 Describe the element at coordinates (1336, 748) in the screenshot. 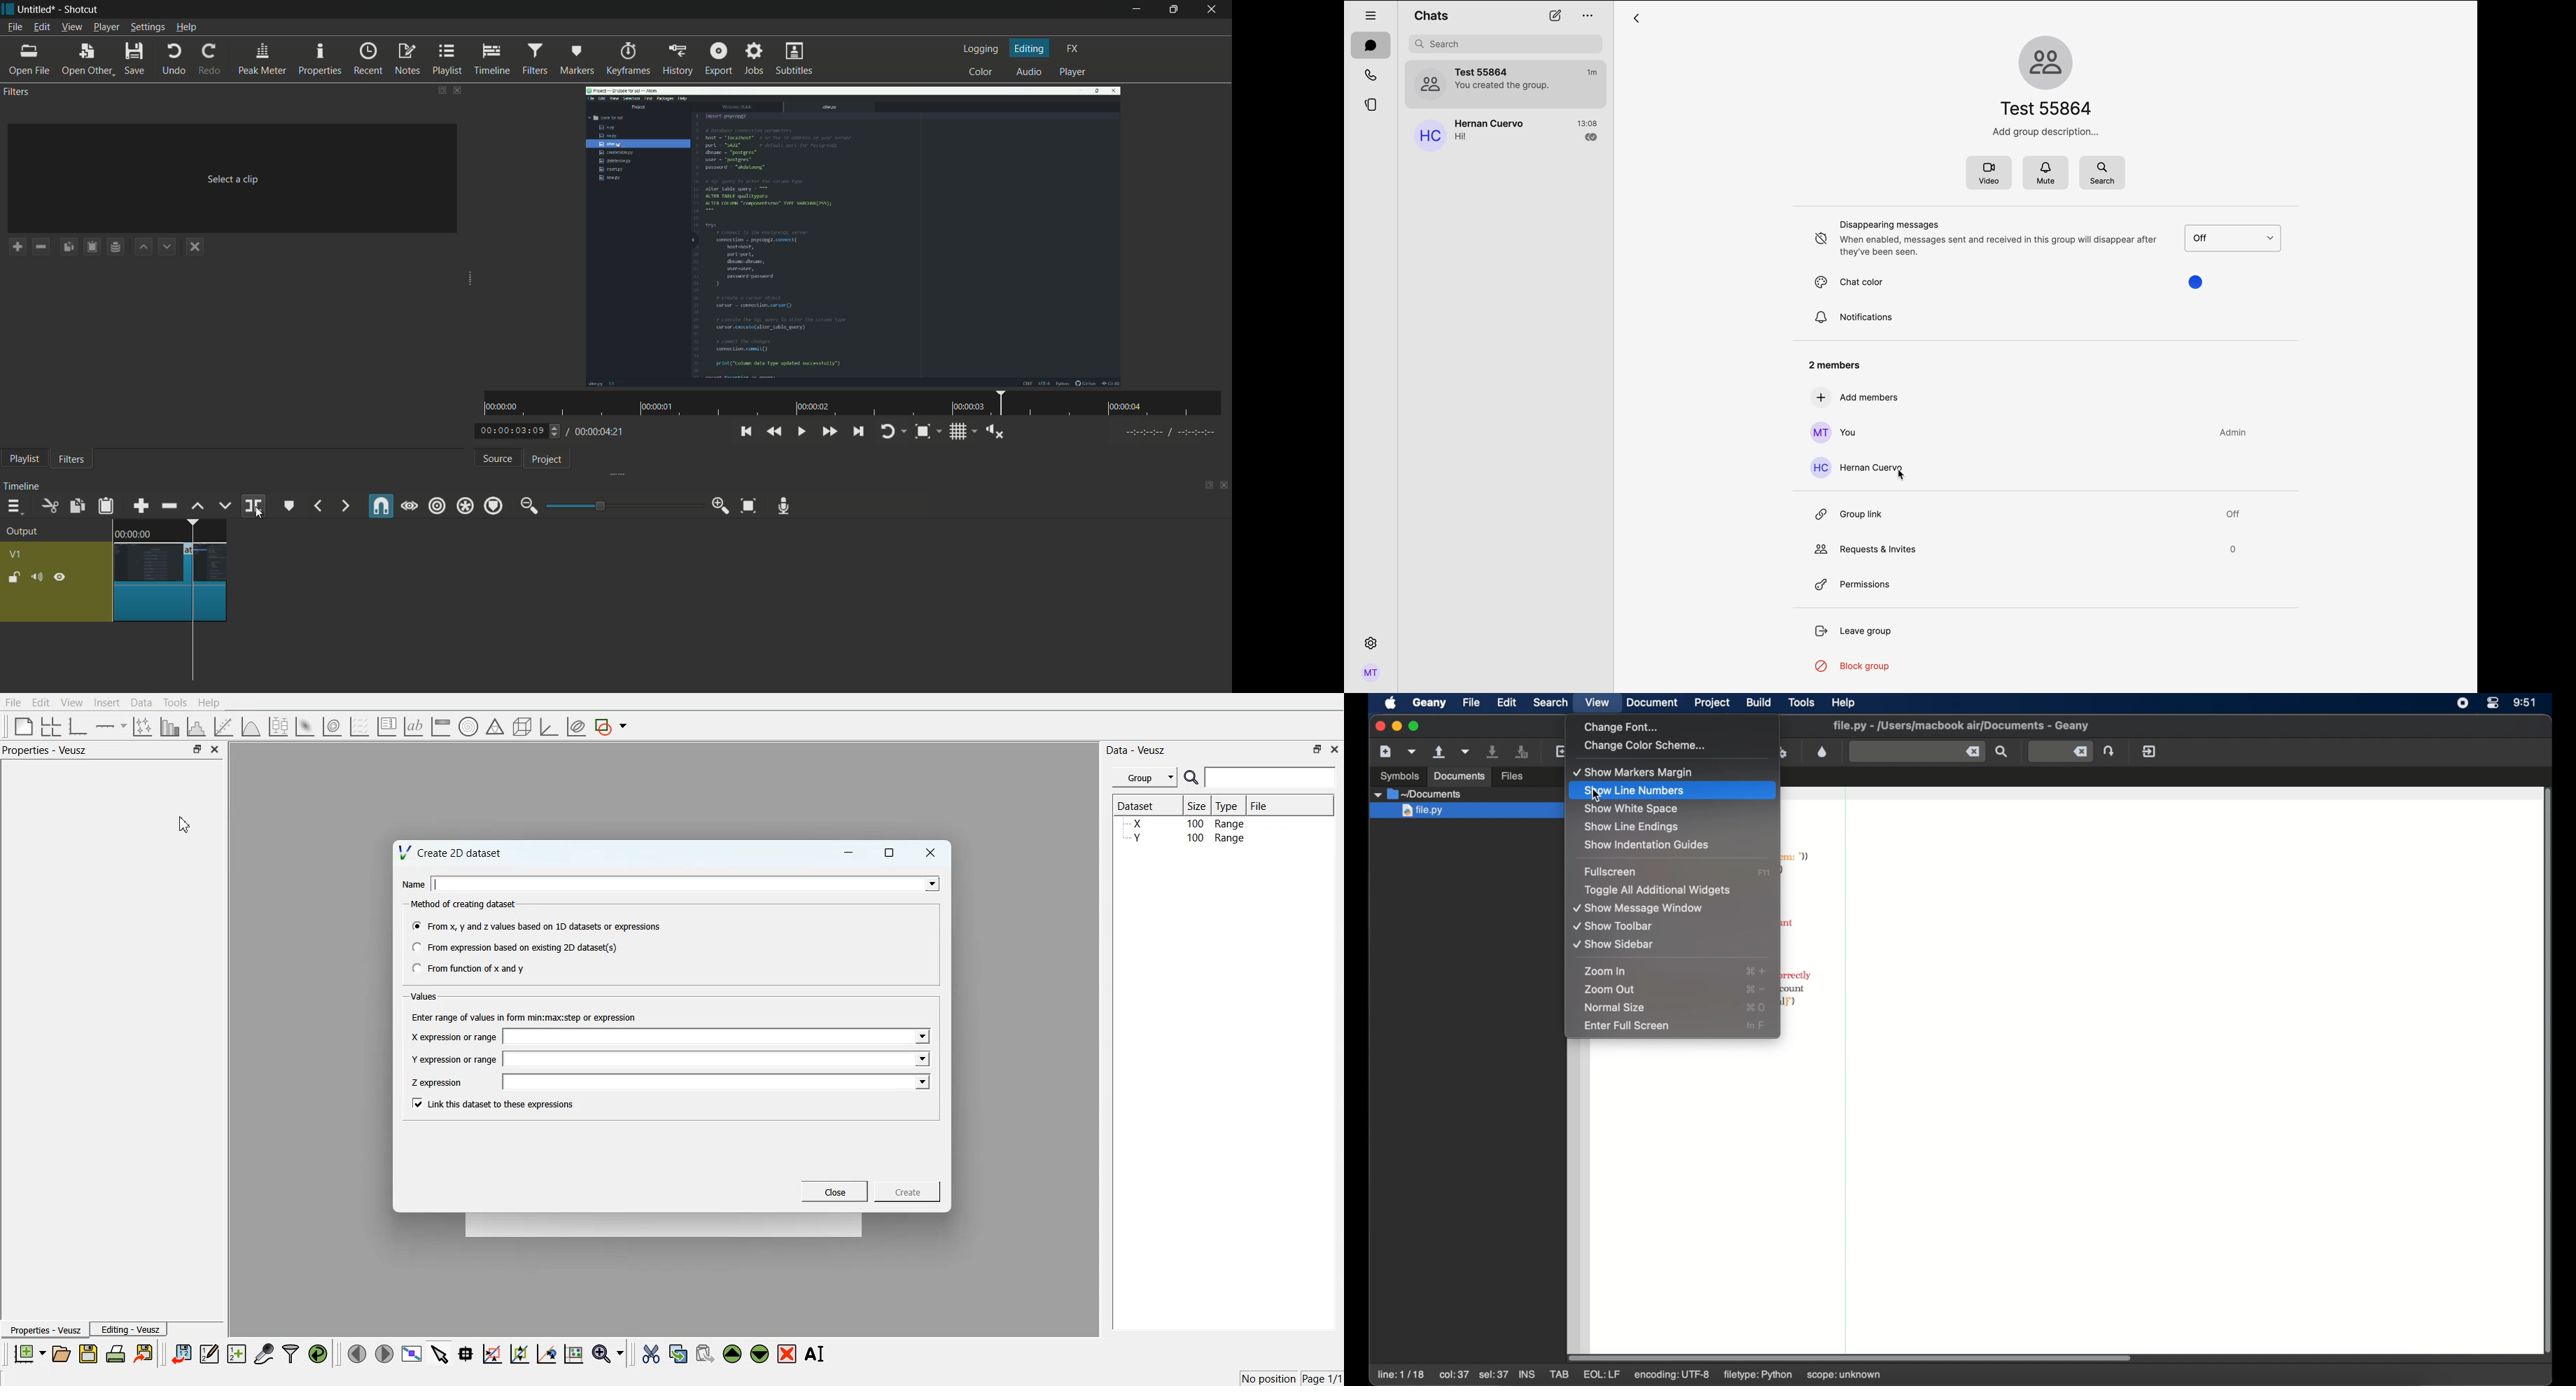

I see `Close` at that location.